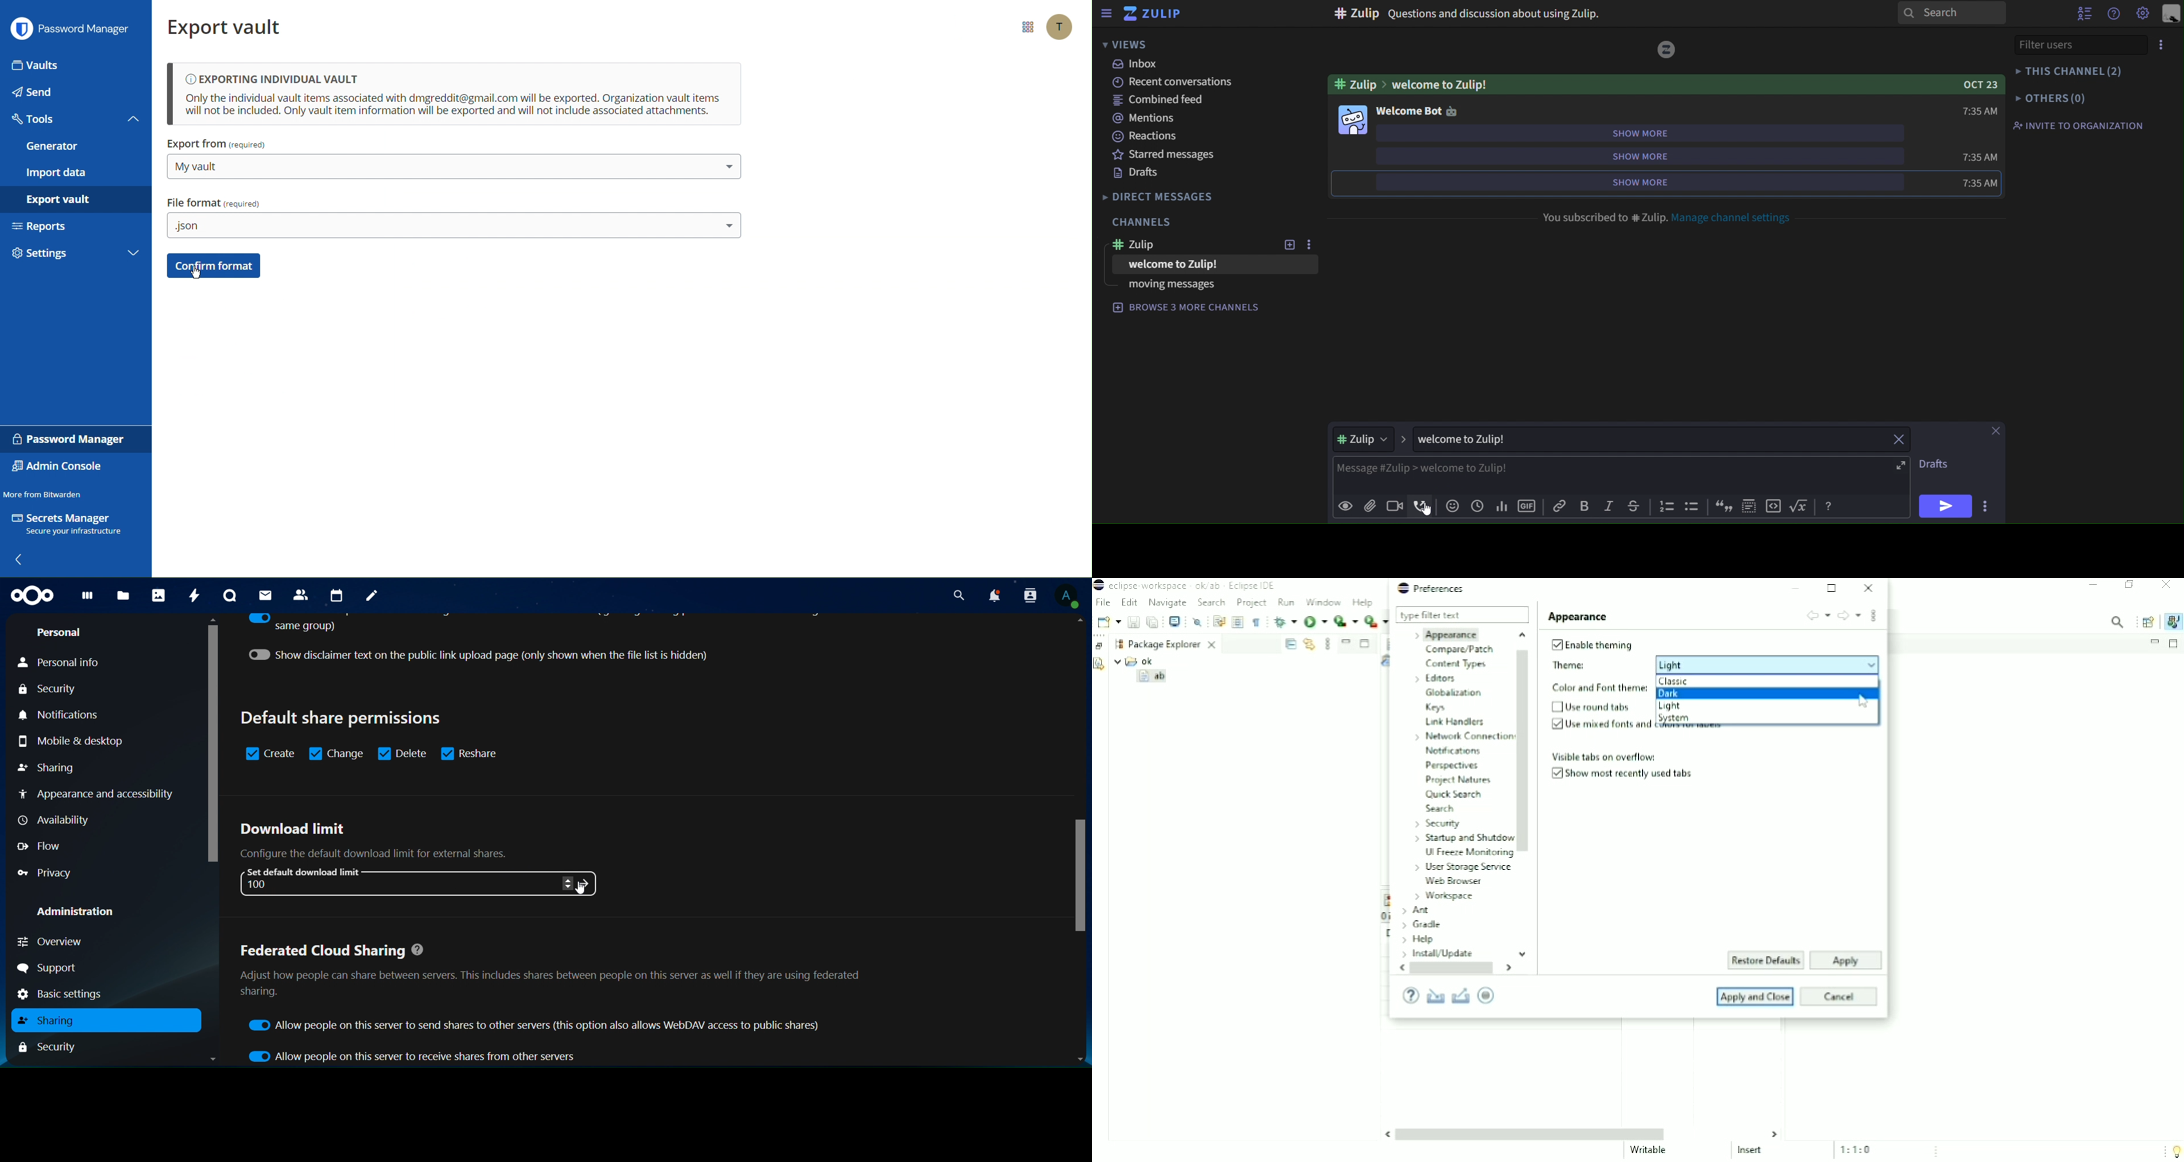  Describe the element at coordinates (2172, 621) in the screenshot. I see `Java` at that location.